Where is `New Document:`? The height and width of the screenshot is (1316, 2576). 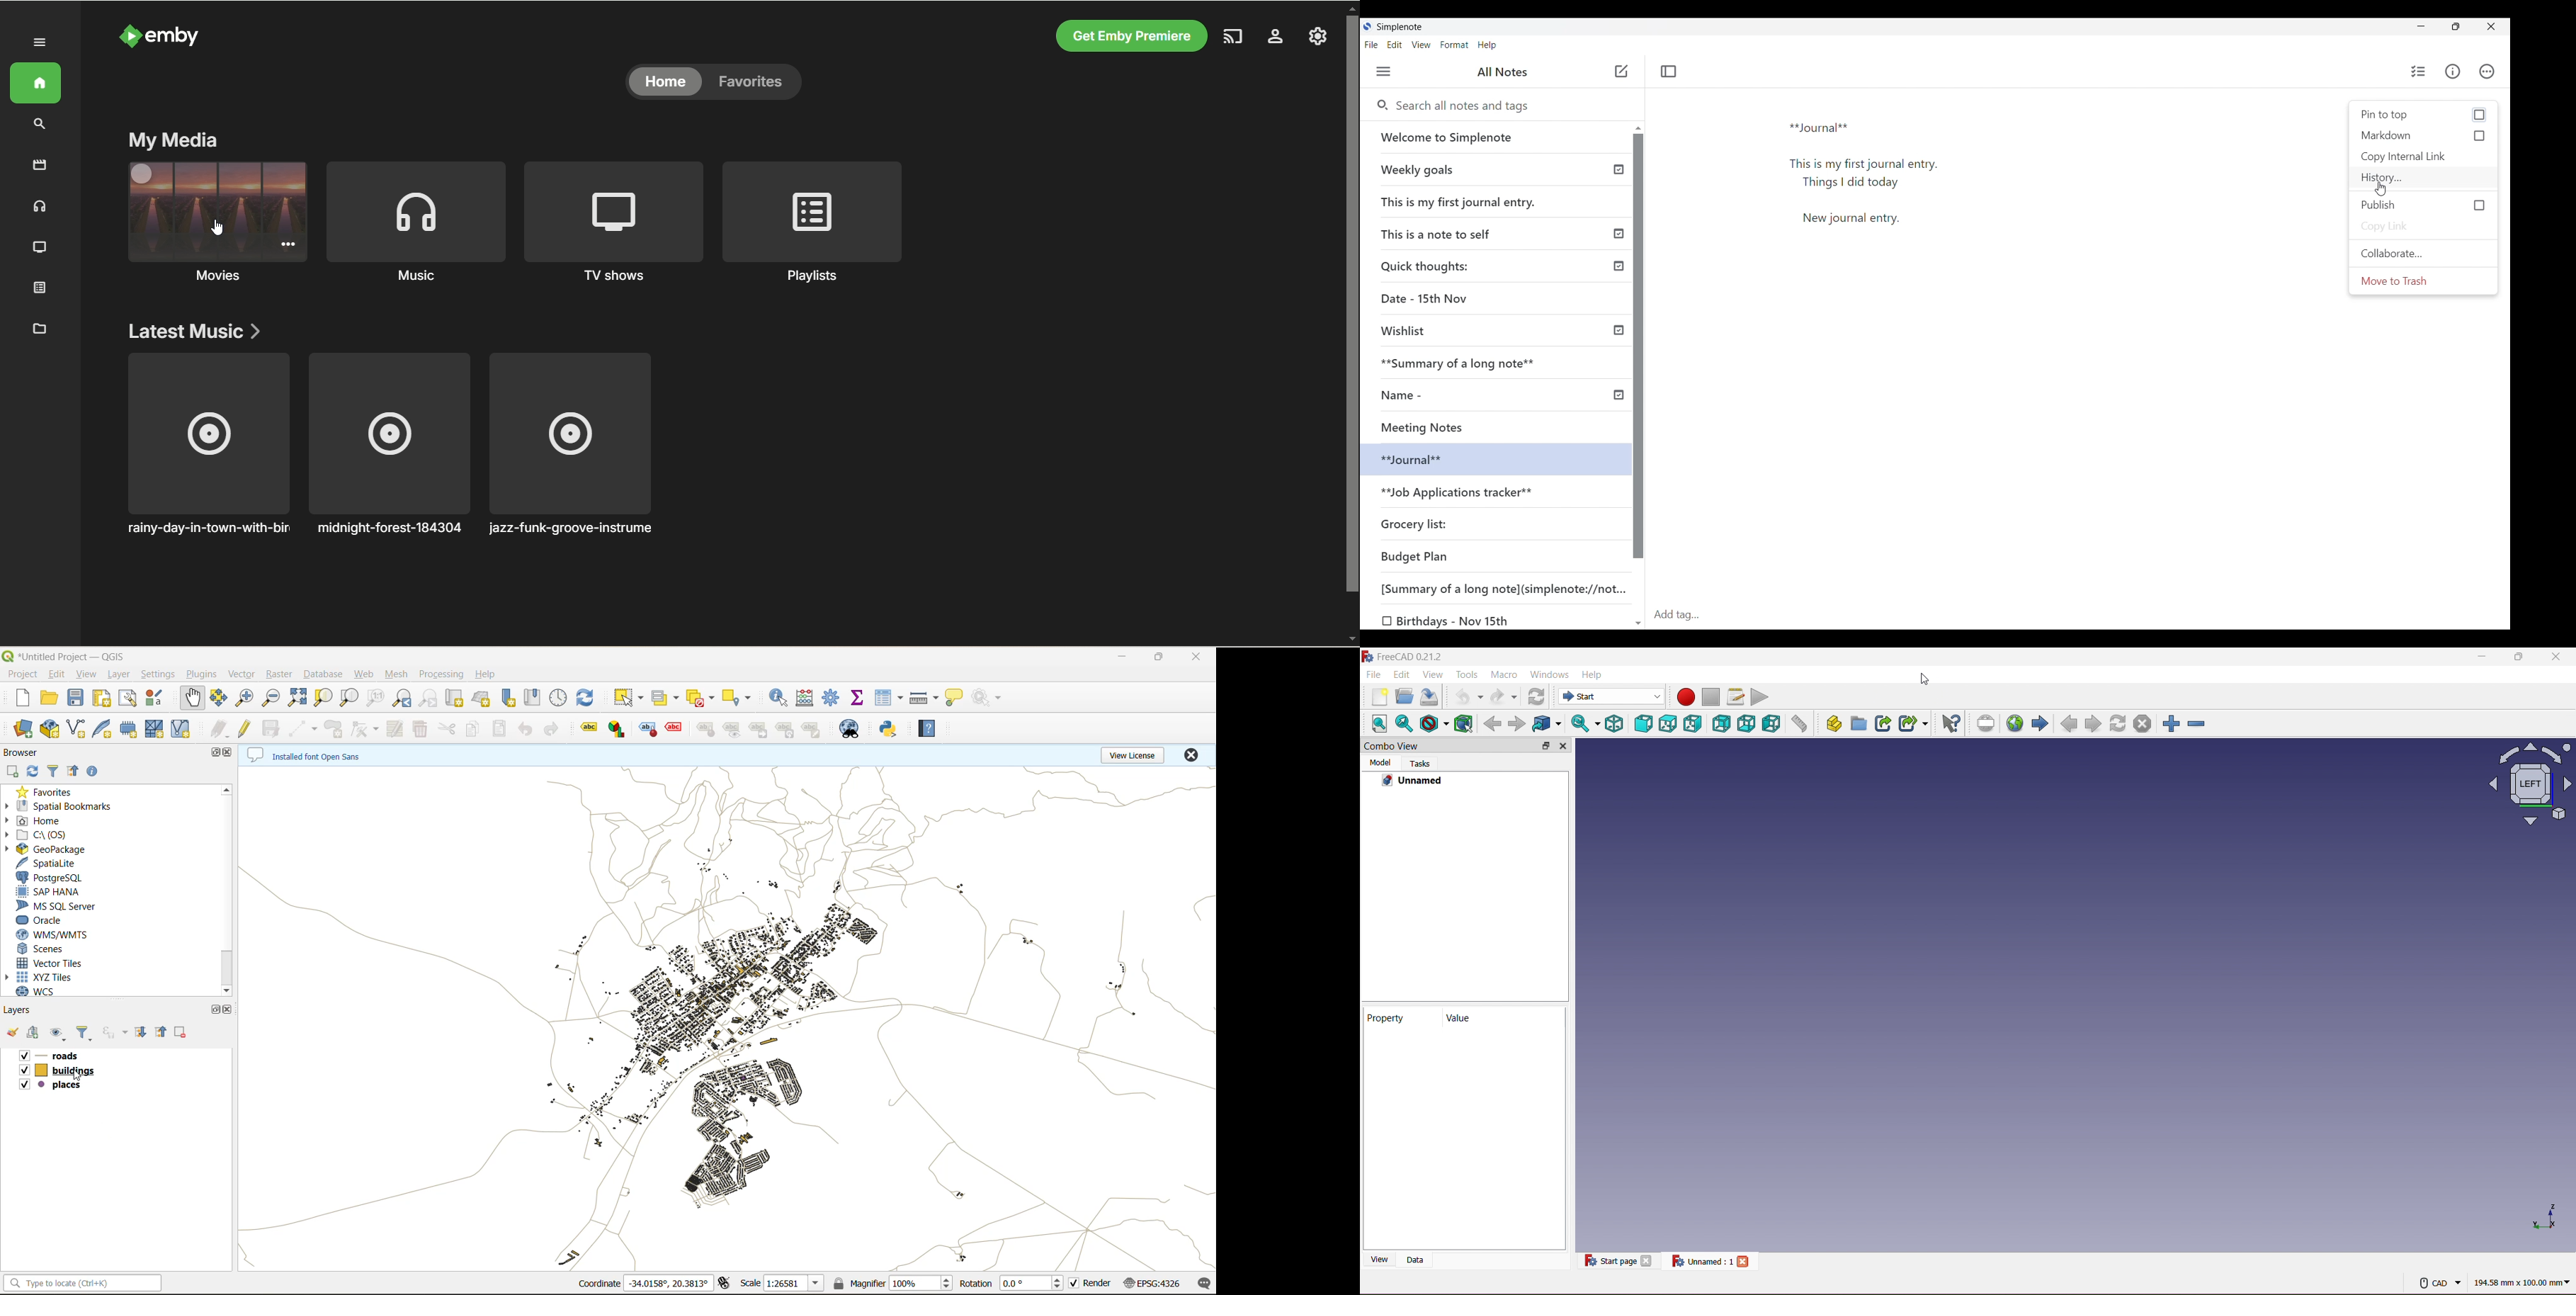
New Document: is located at coordinates (1380, 698).